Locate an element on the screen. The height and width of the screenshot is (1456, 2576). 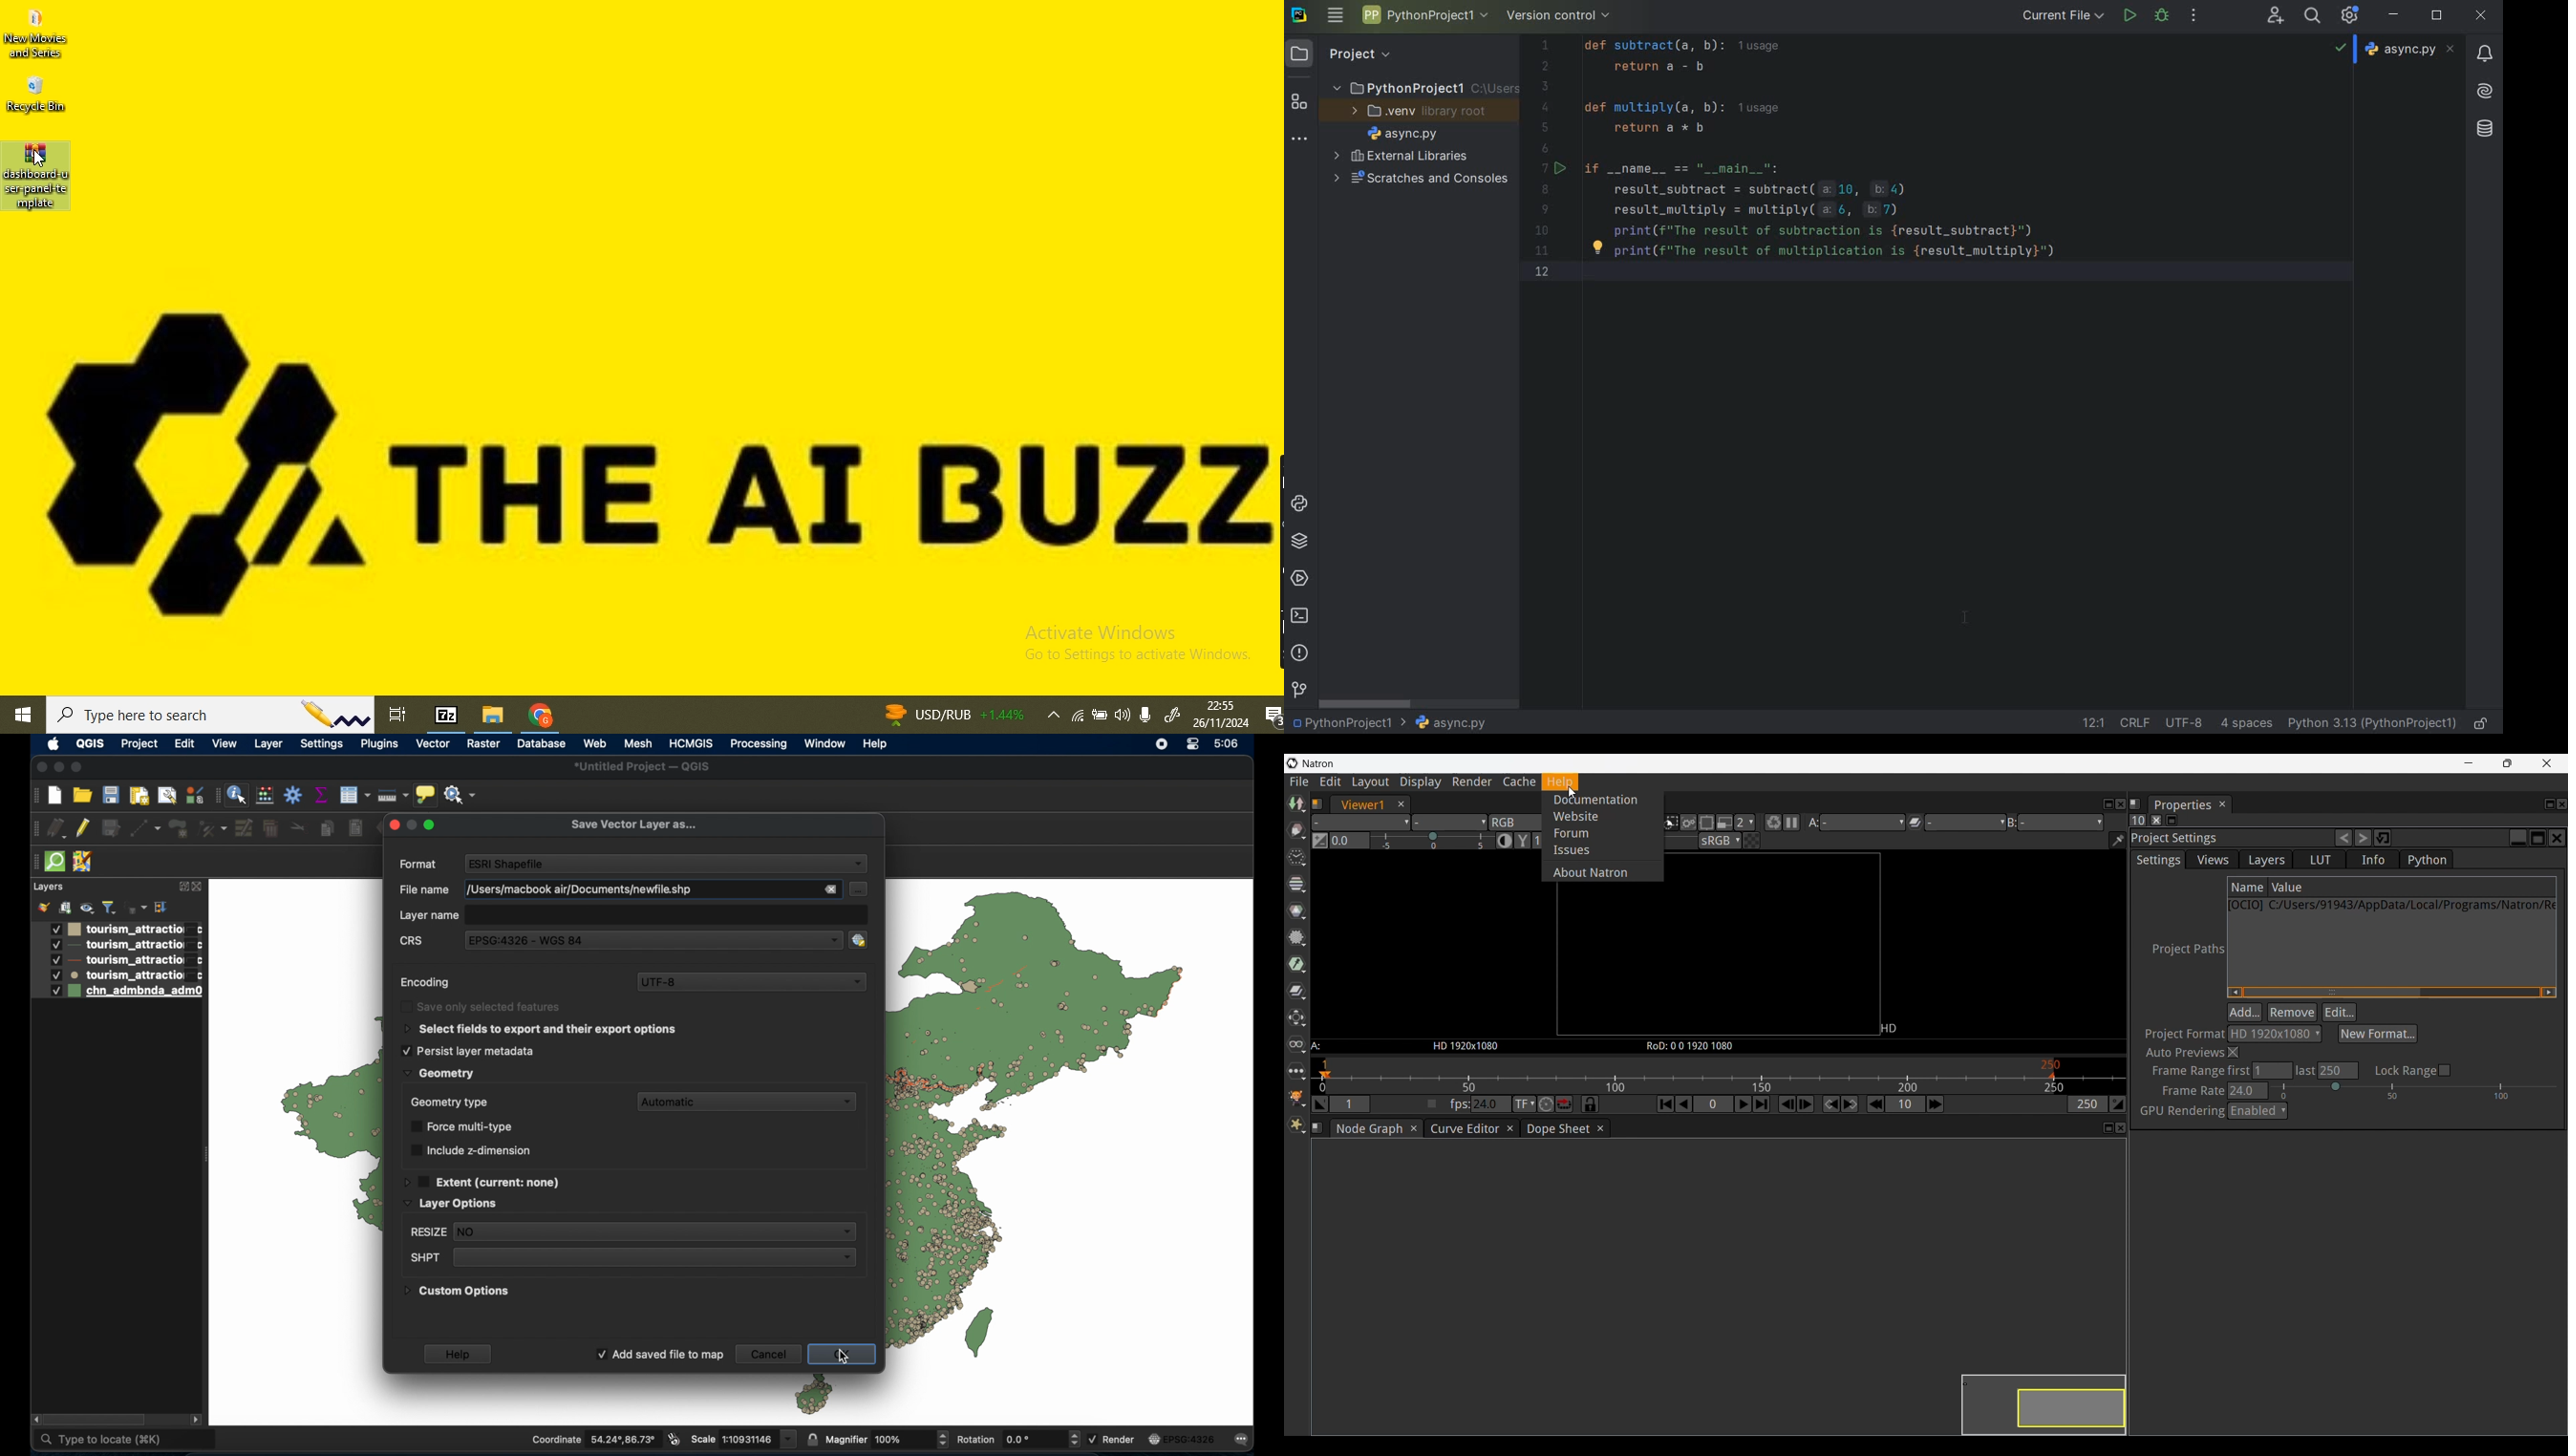
control center is located at coordinates (1195, 745).